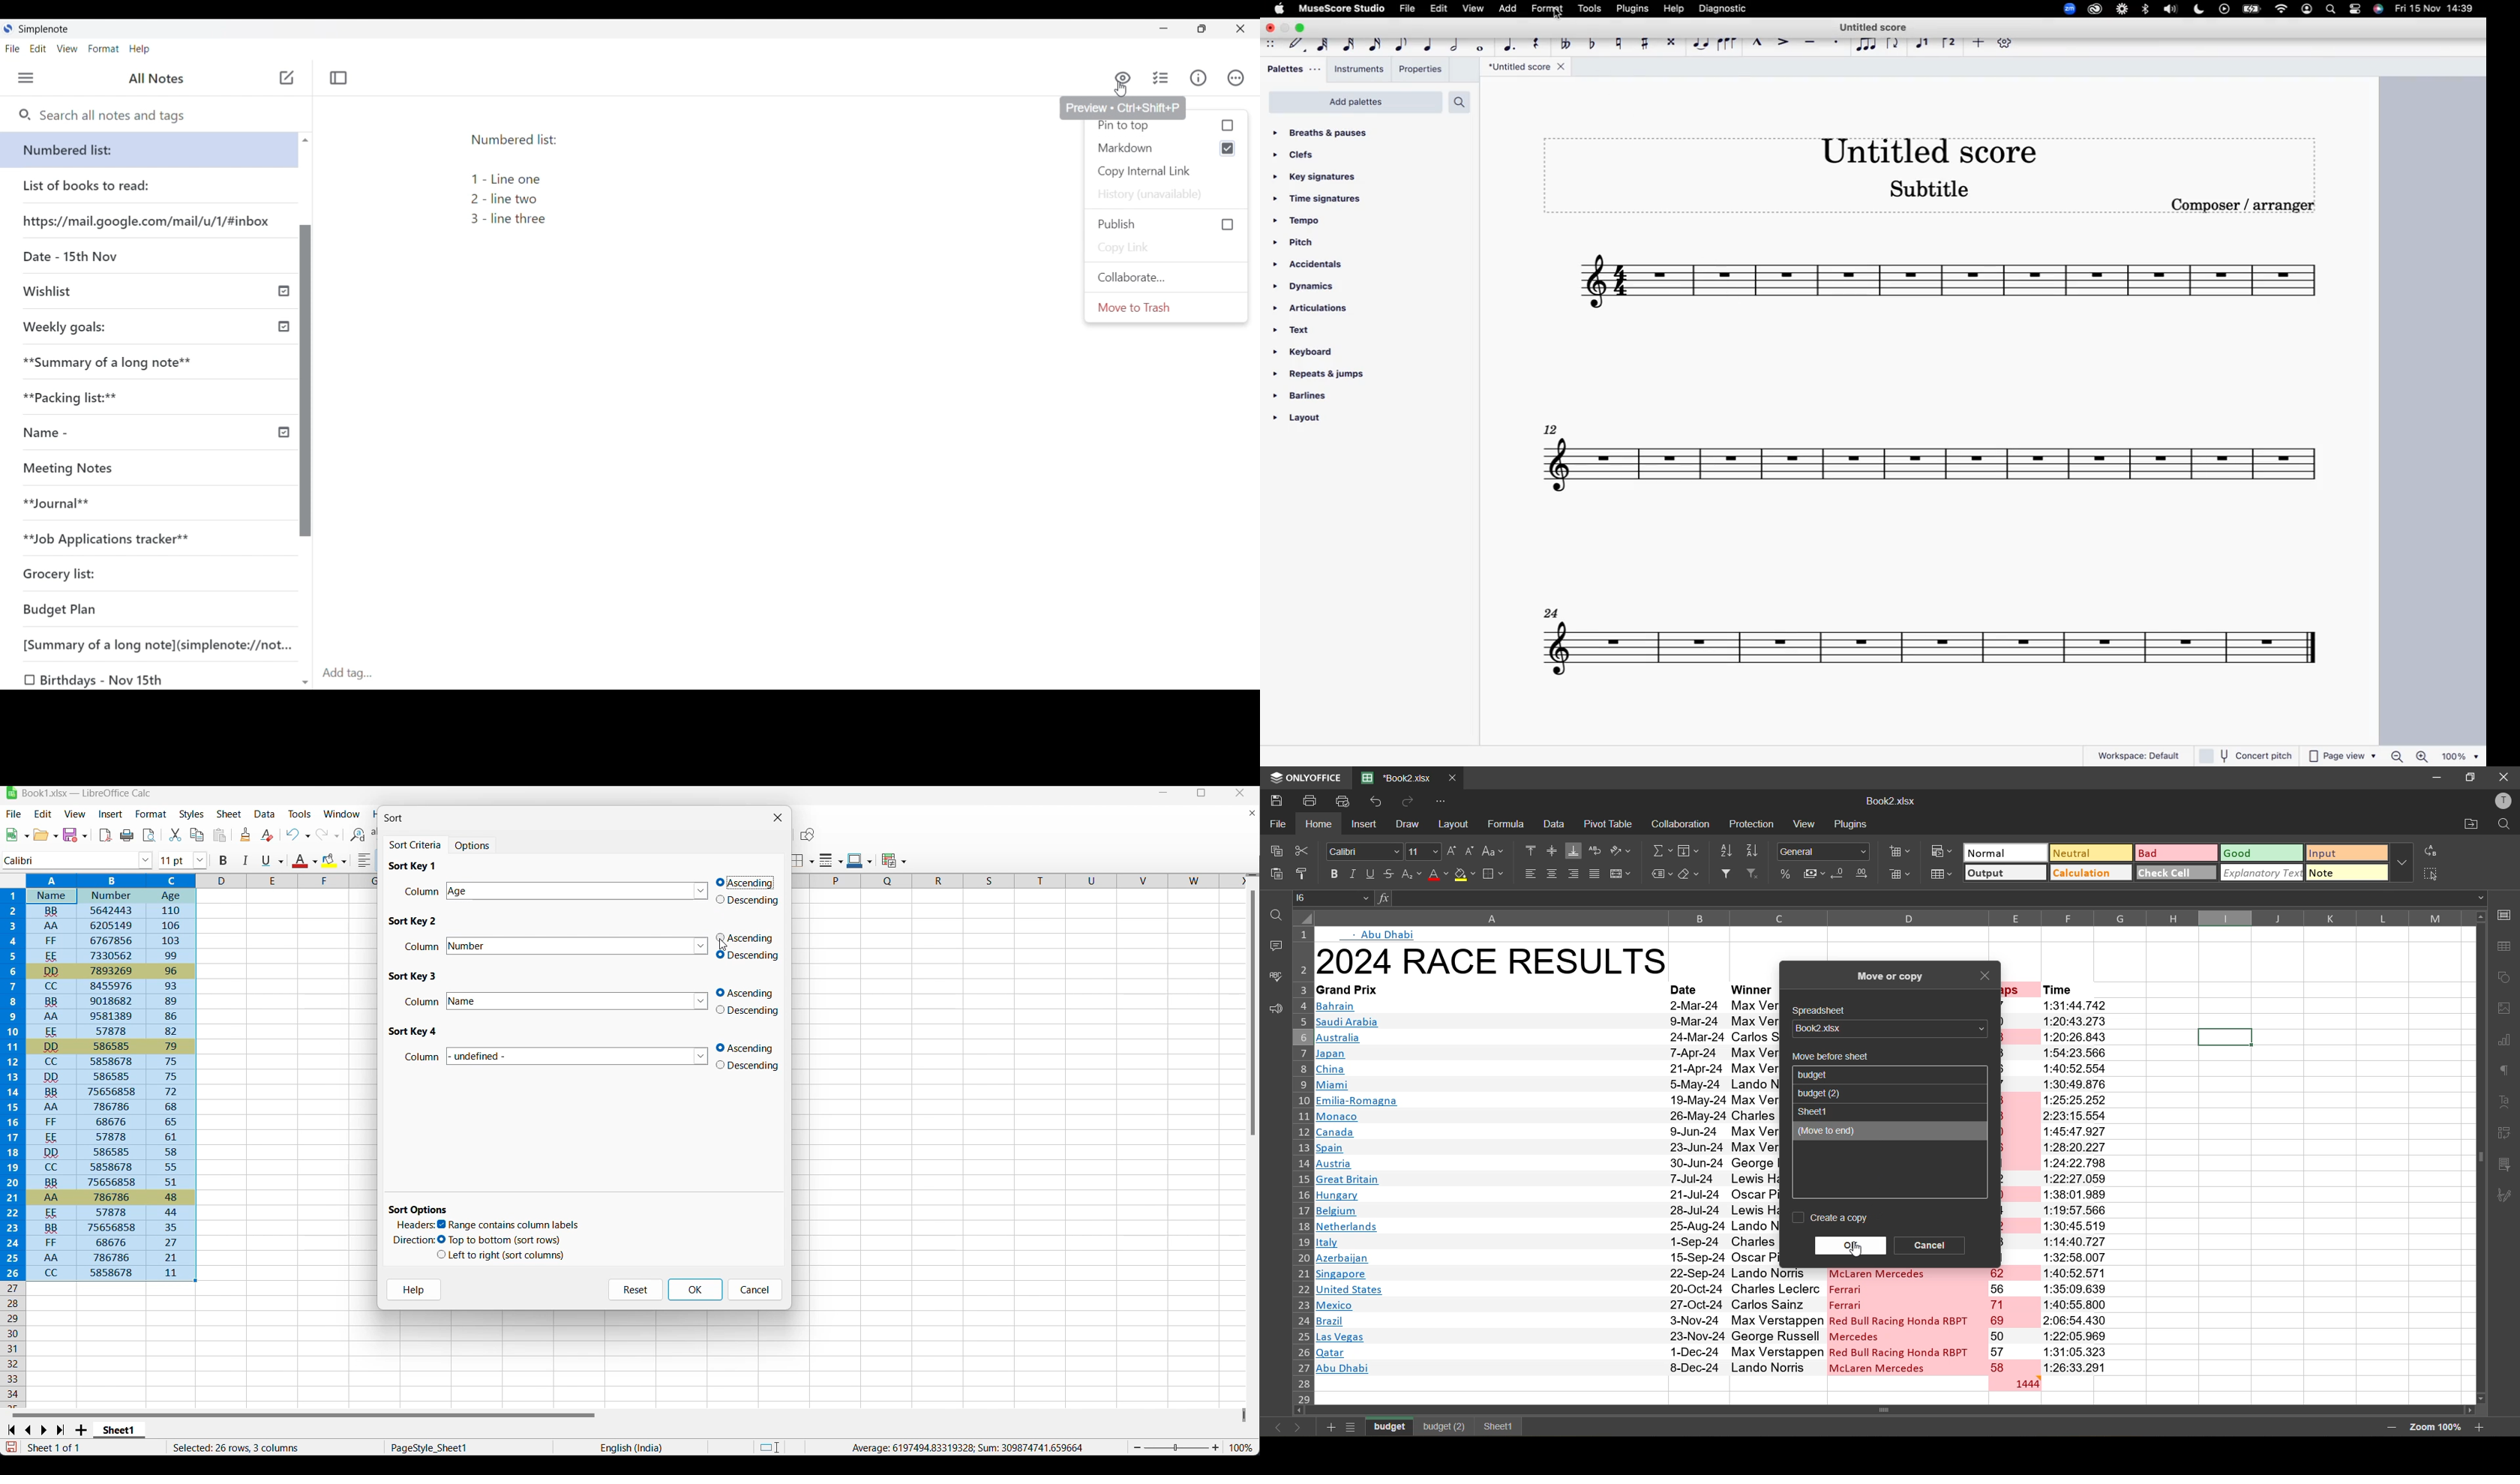 This screenshot has height=1484, width=2520. I want to click on full note, so click(1482, 48).